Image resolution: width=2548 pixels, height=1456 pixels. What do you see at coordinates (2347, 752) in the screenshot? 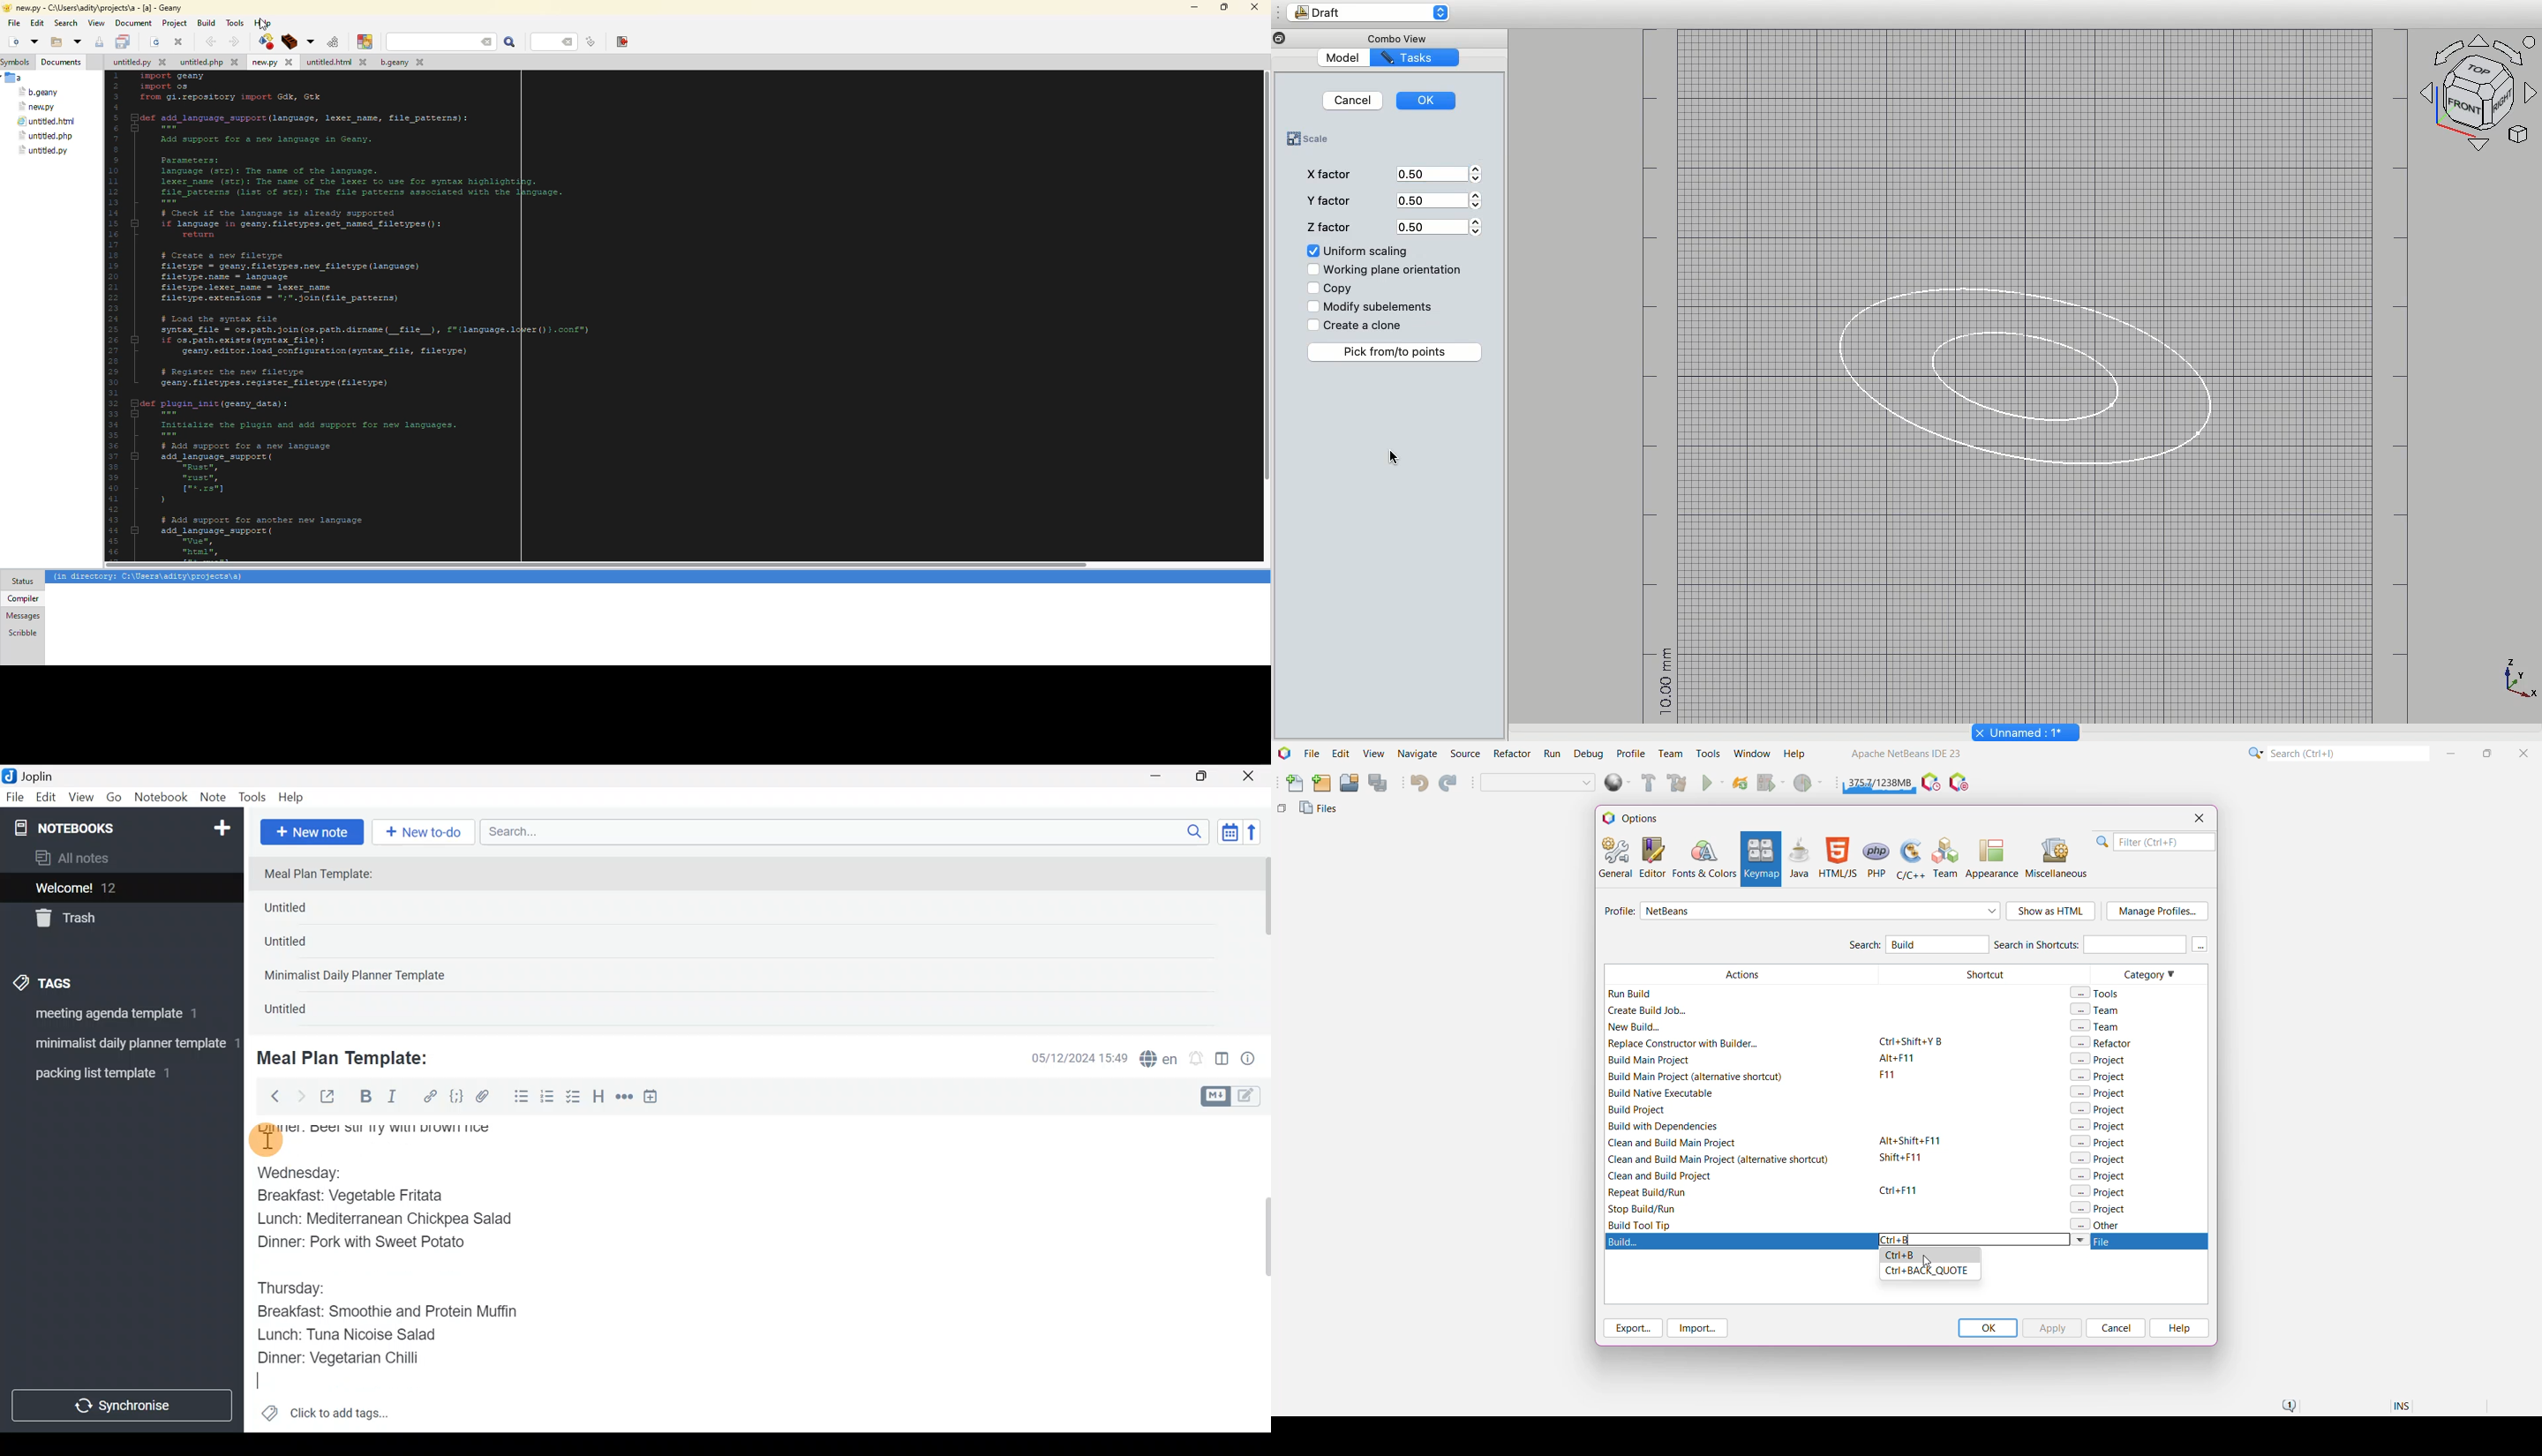
I see `Search` at bounding box center [2347, 752].